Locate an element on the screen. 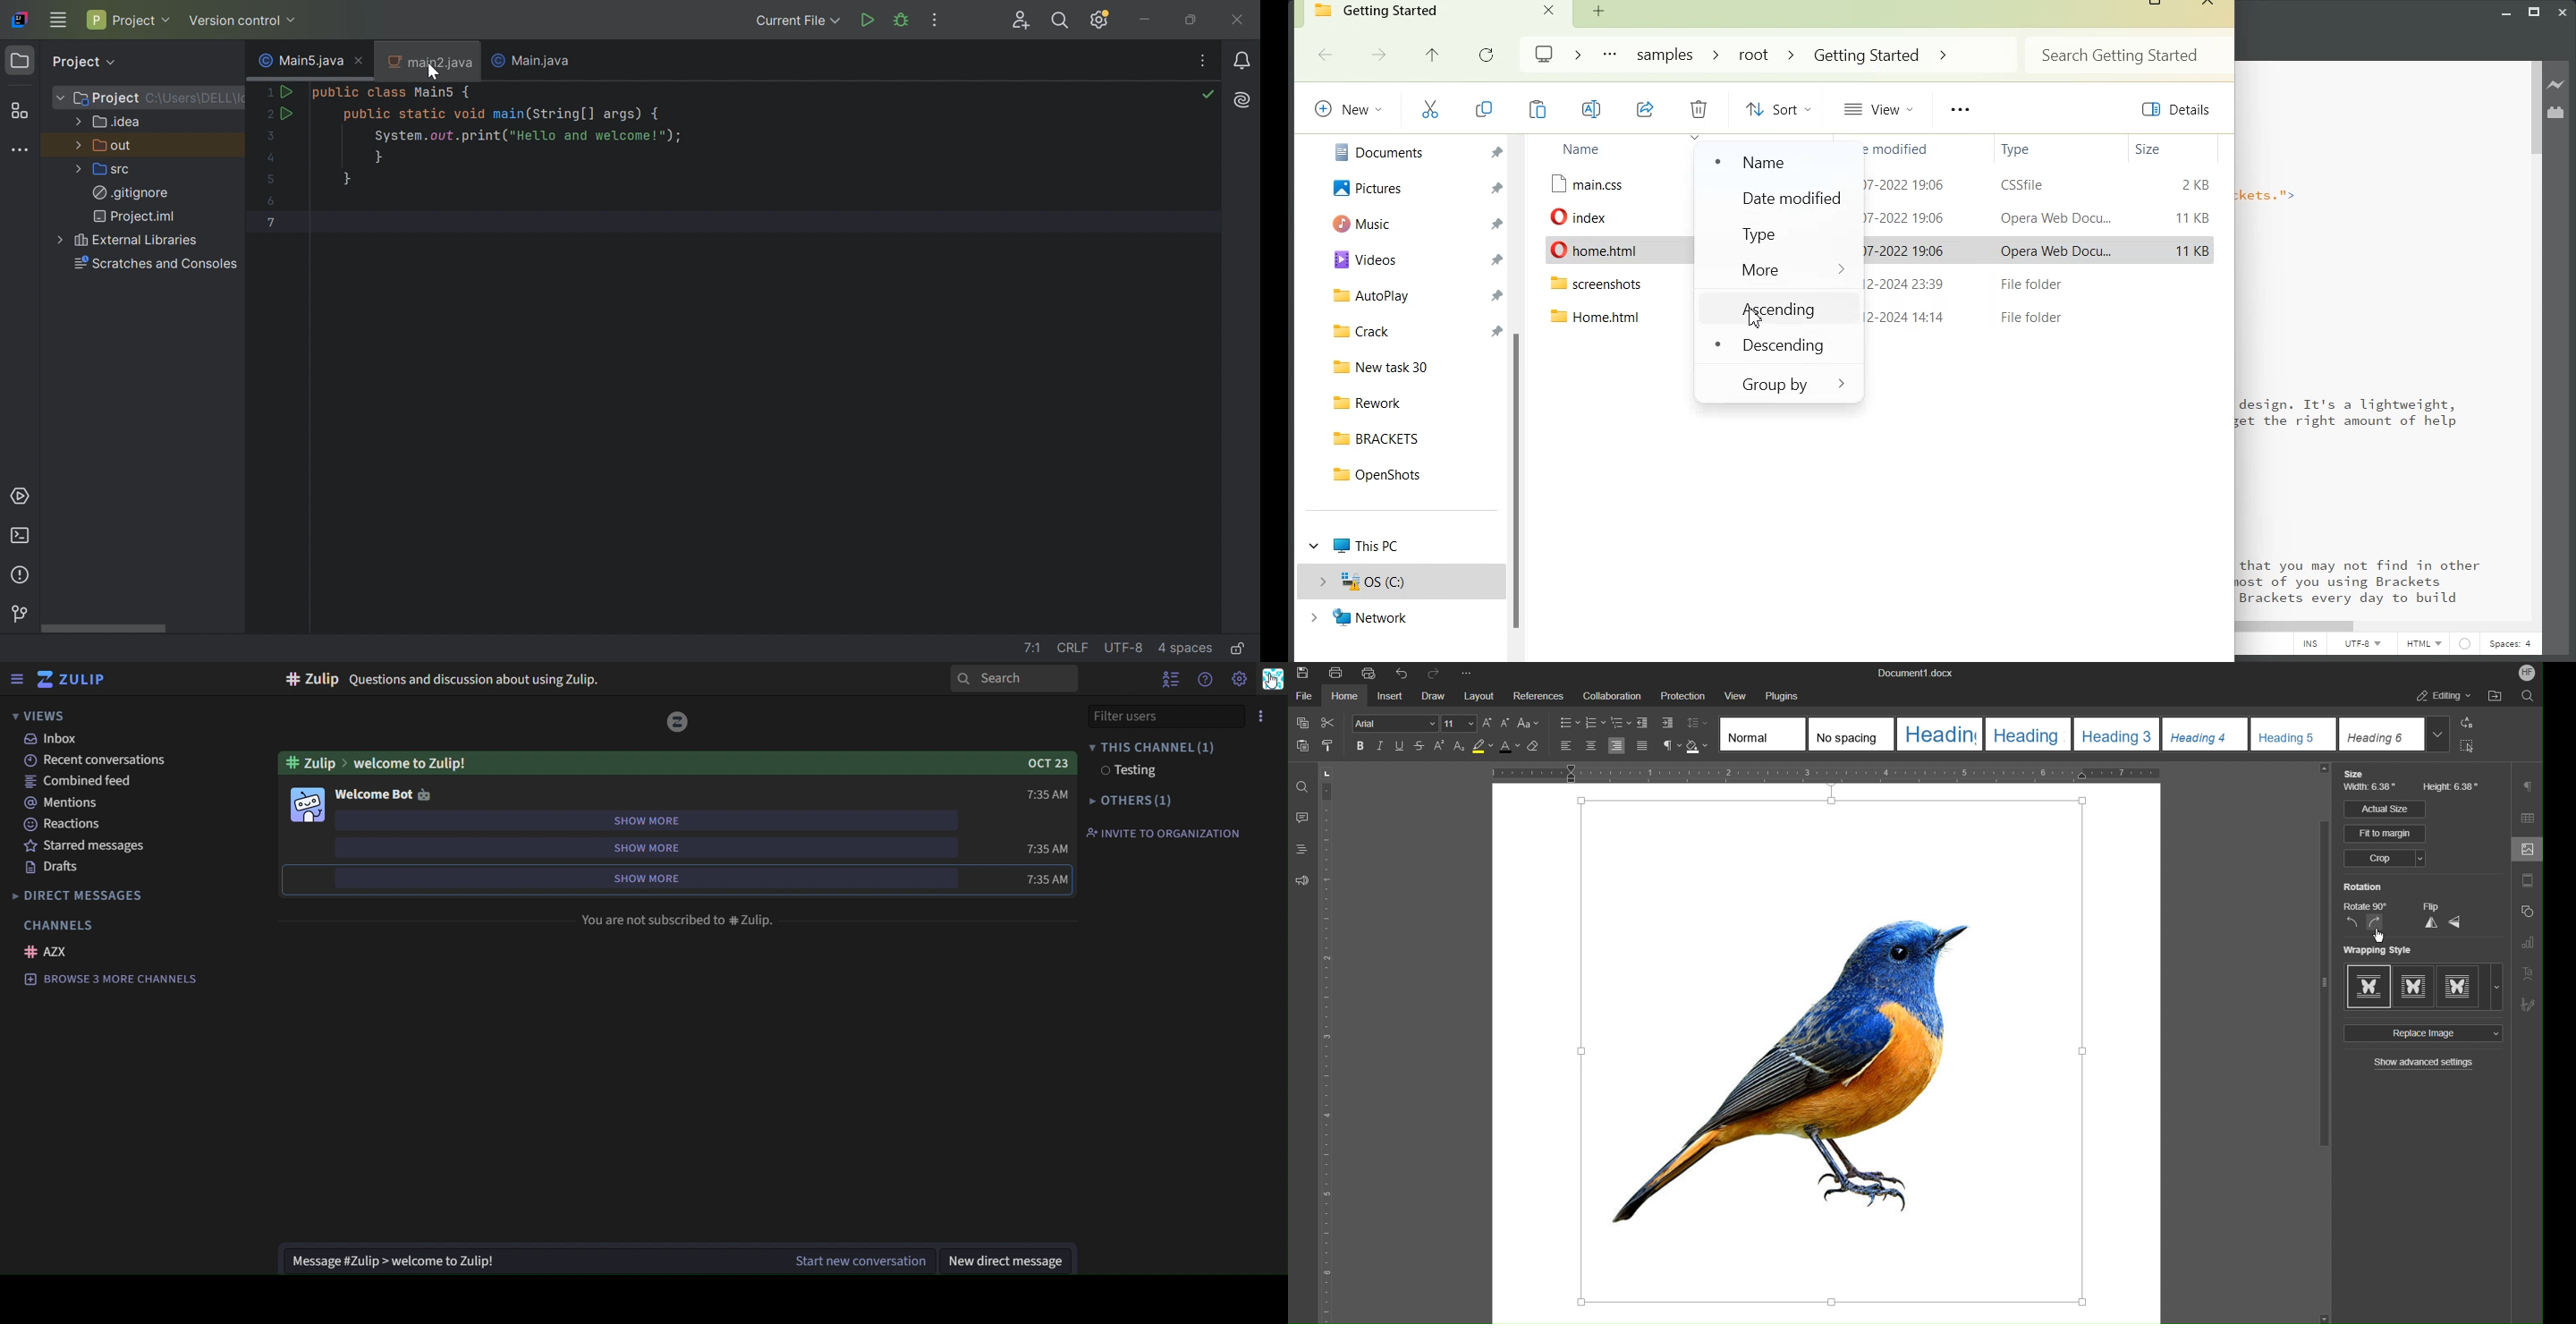  Network is located at coordinates (1402, 617).